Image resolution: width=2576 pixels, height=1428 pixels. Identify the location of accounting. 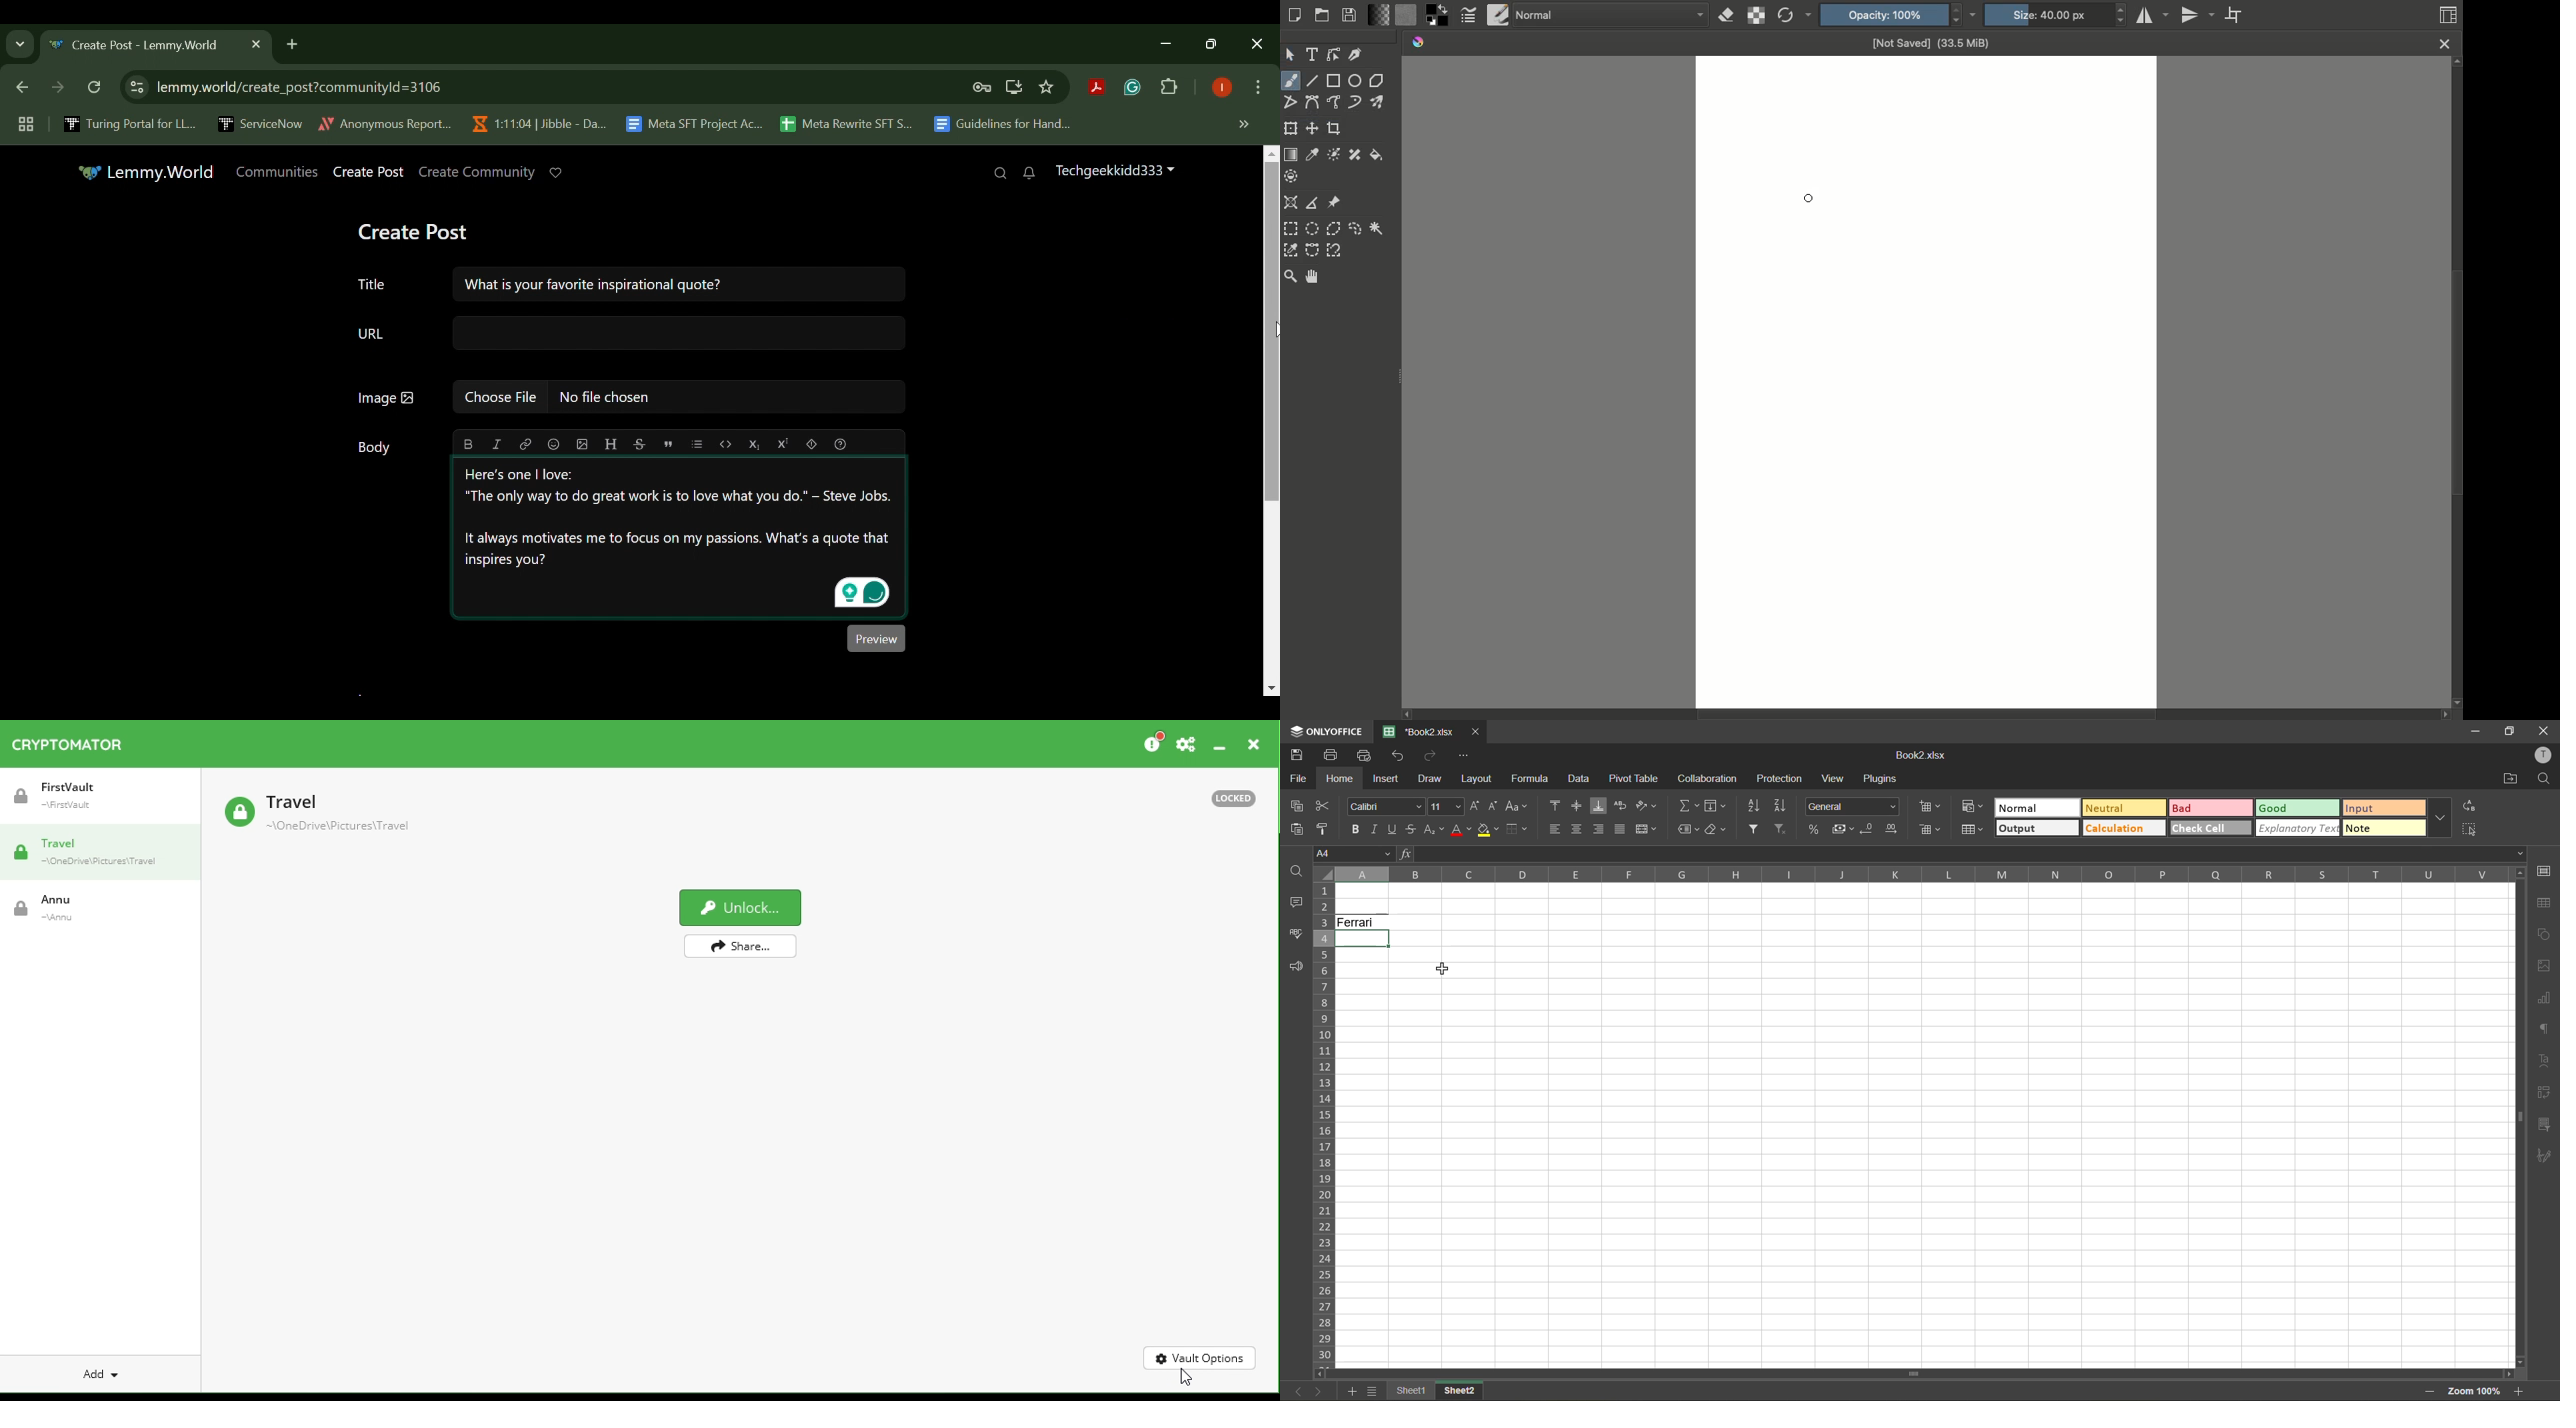
(1841, 827).